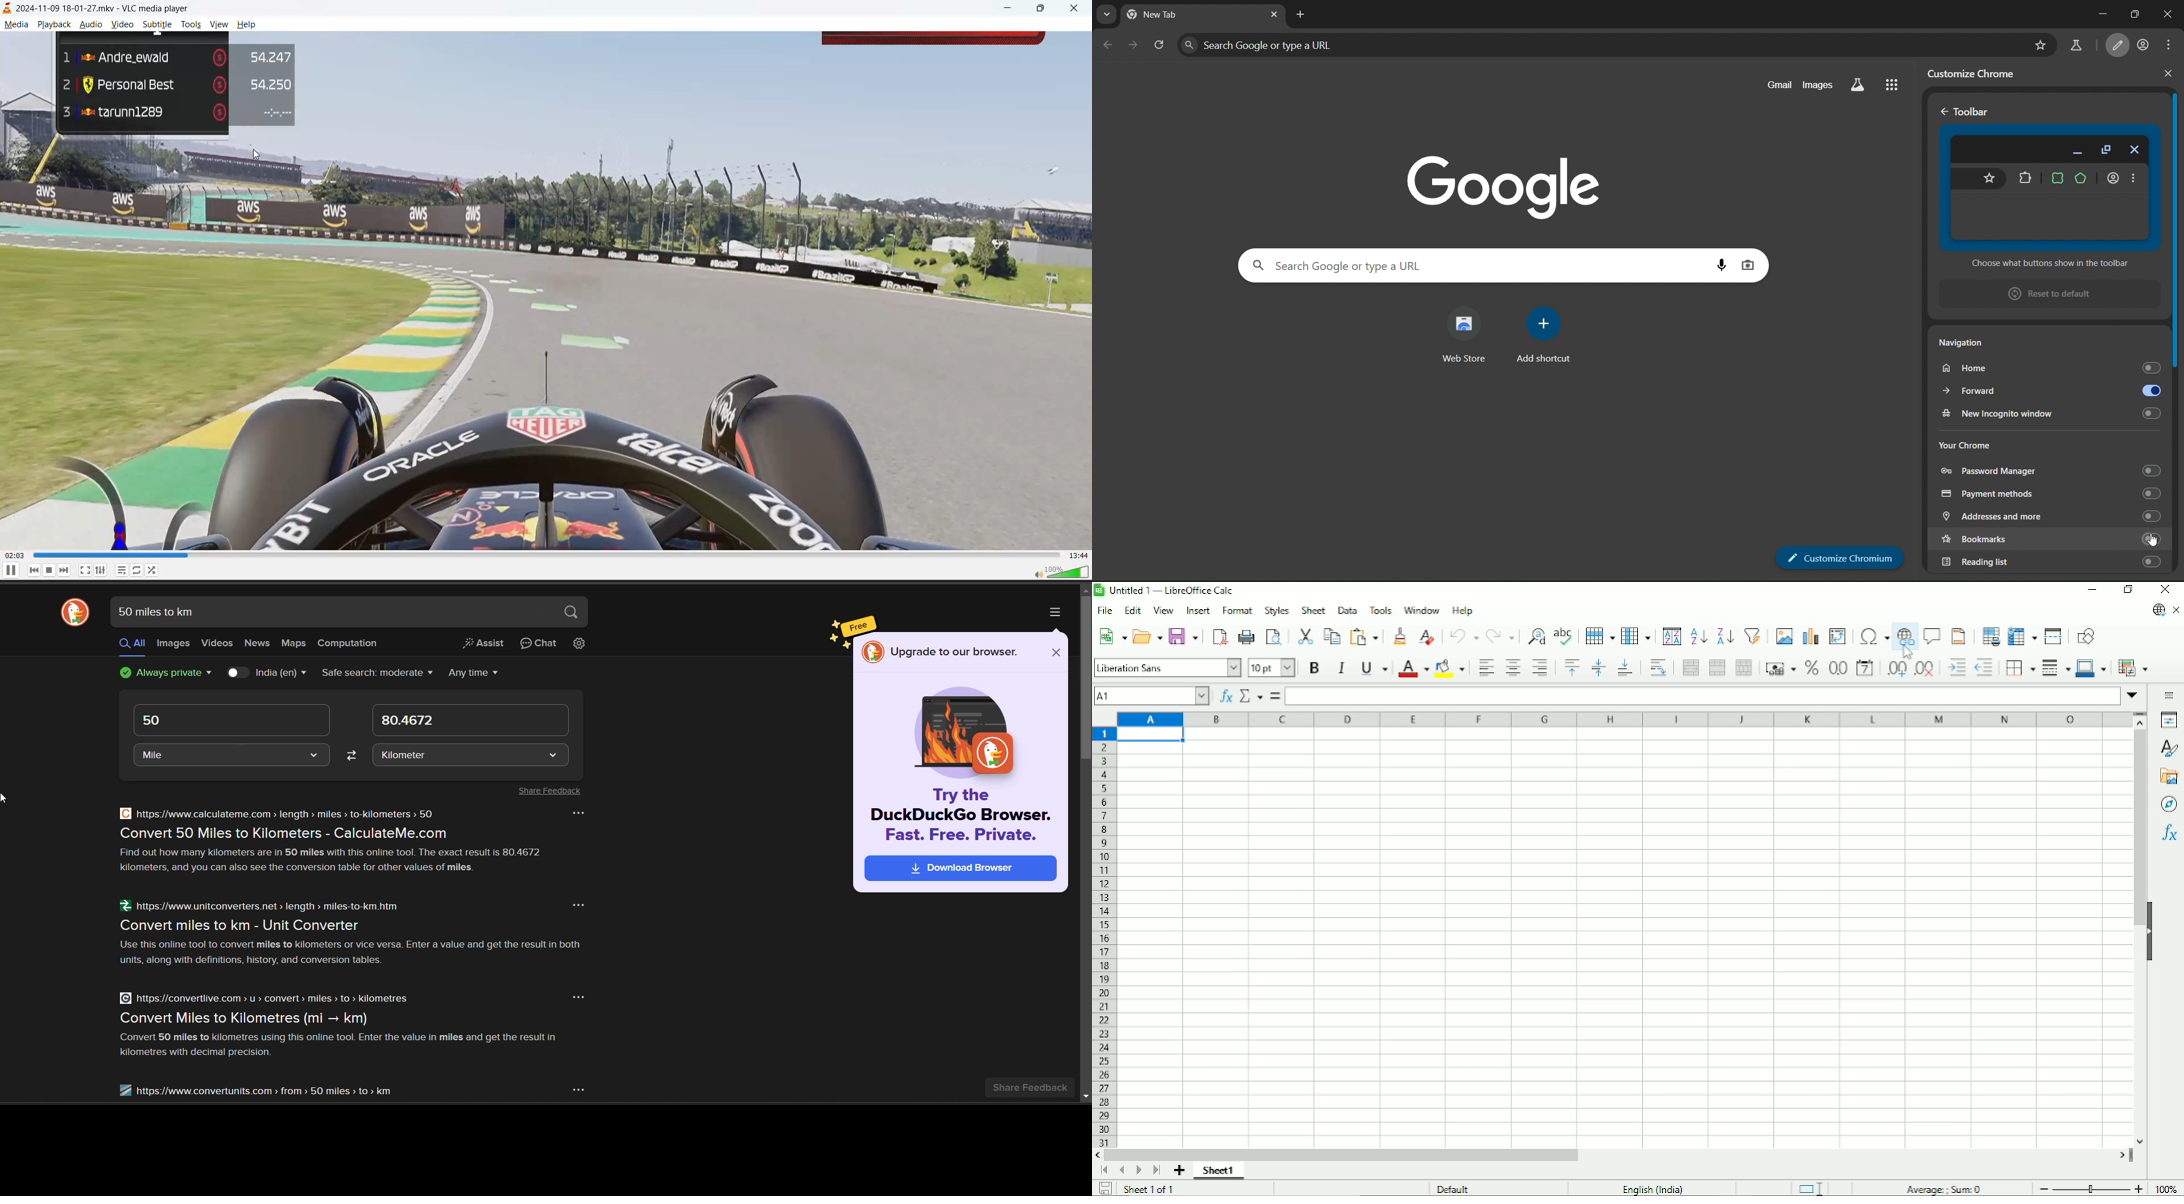  Describe the element at coordinates (1752, 635) in the screenshot. I see `Autofilter` at that location.